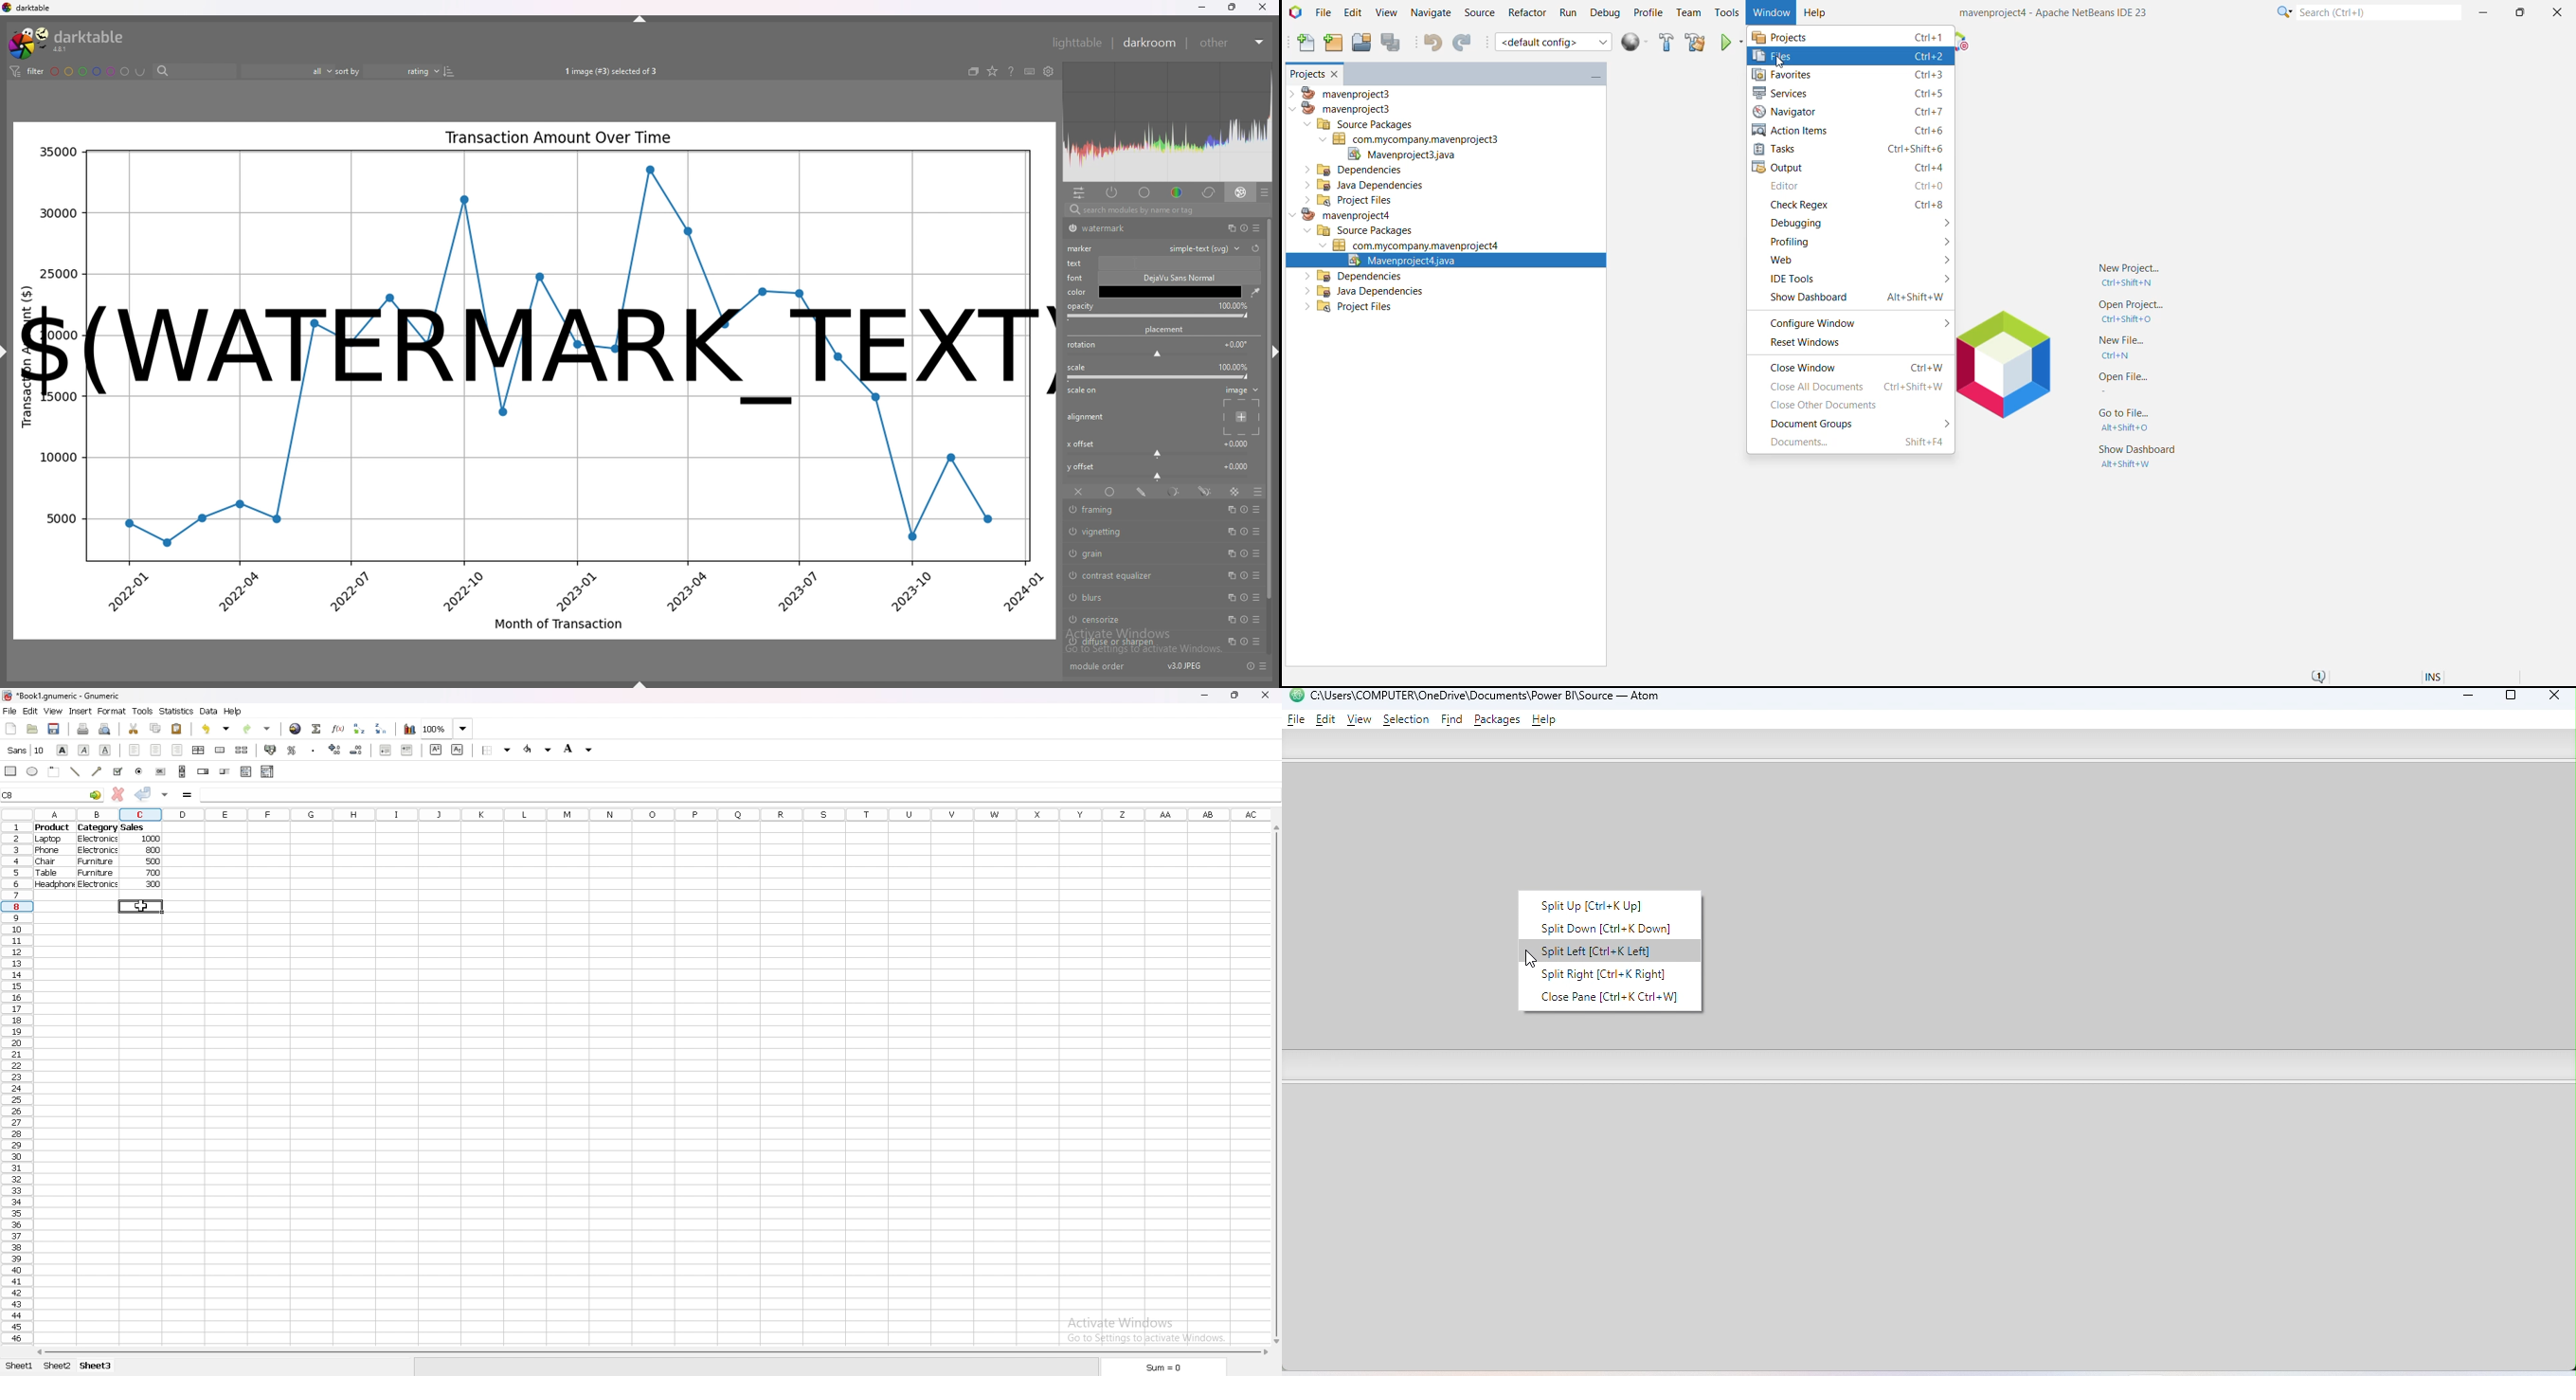  What do you see at coordinates (1233, 367) in the screenshot?
I see `scale percentage` at bounding box center [1233, 367].